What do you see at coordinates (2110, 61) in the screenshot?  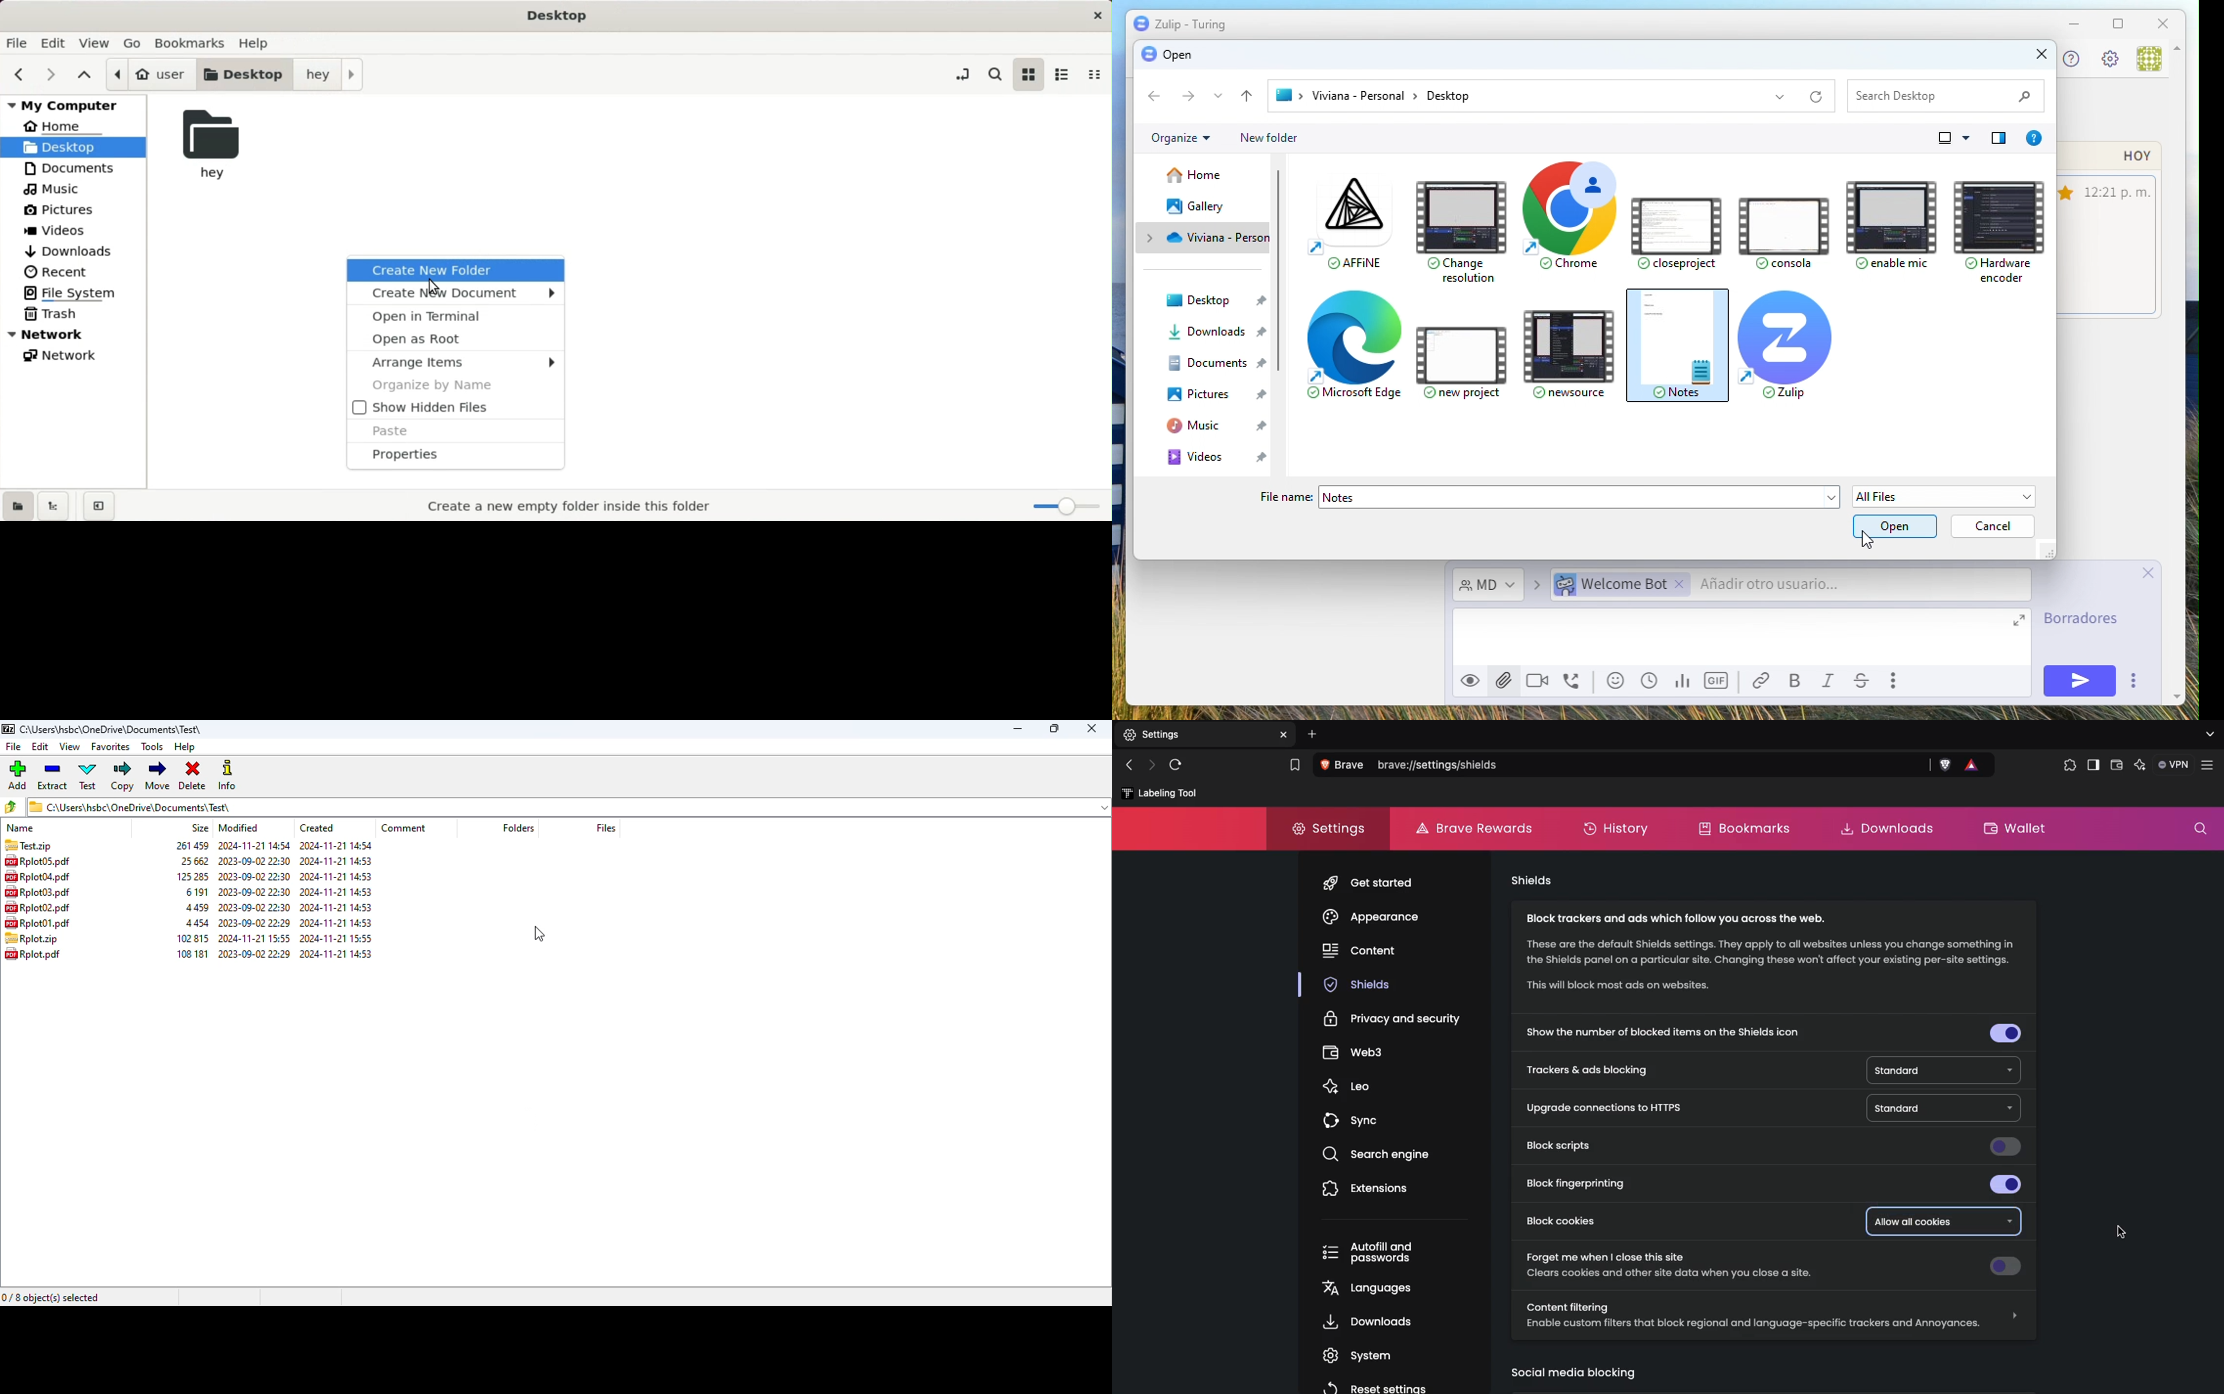 I see `Settings` at bounding box center [2110, 61].